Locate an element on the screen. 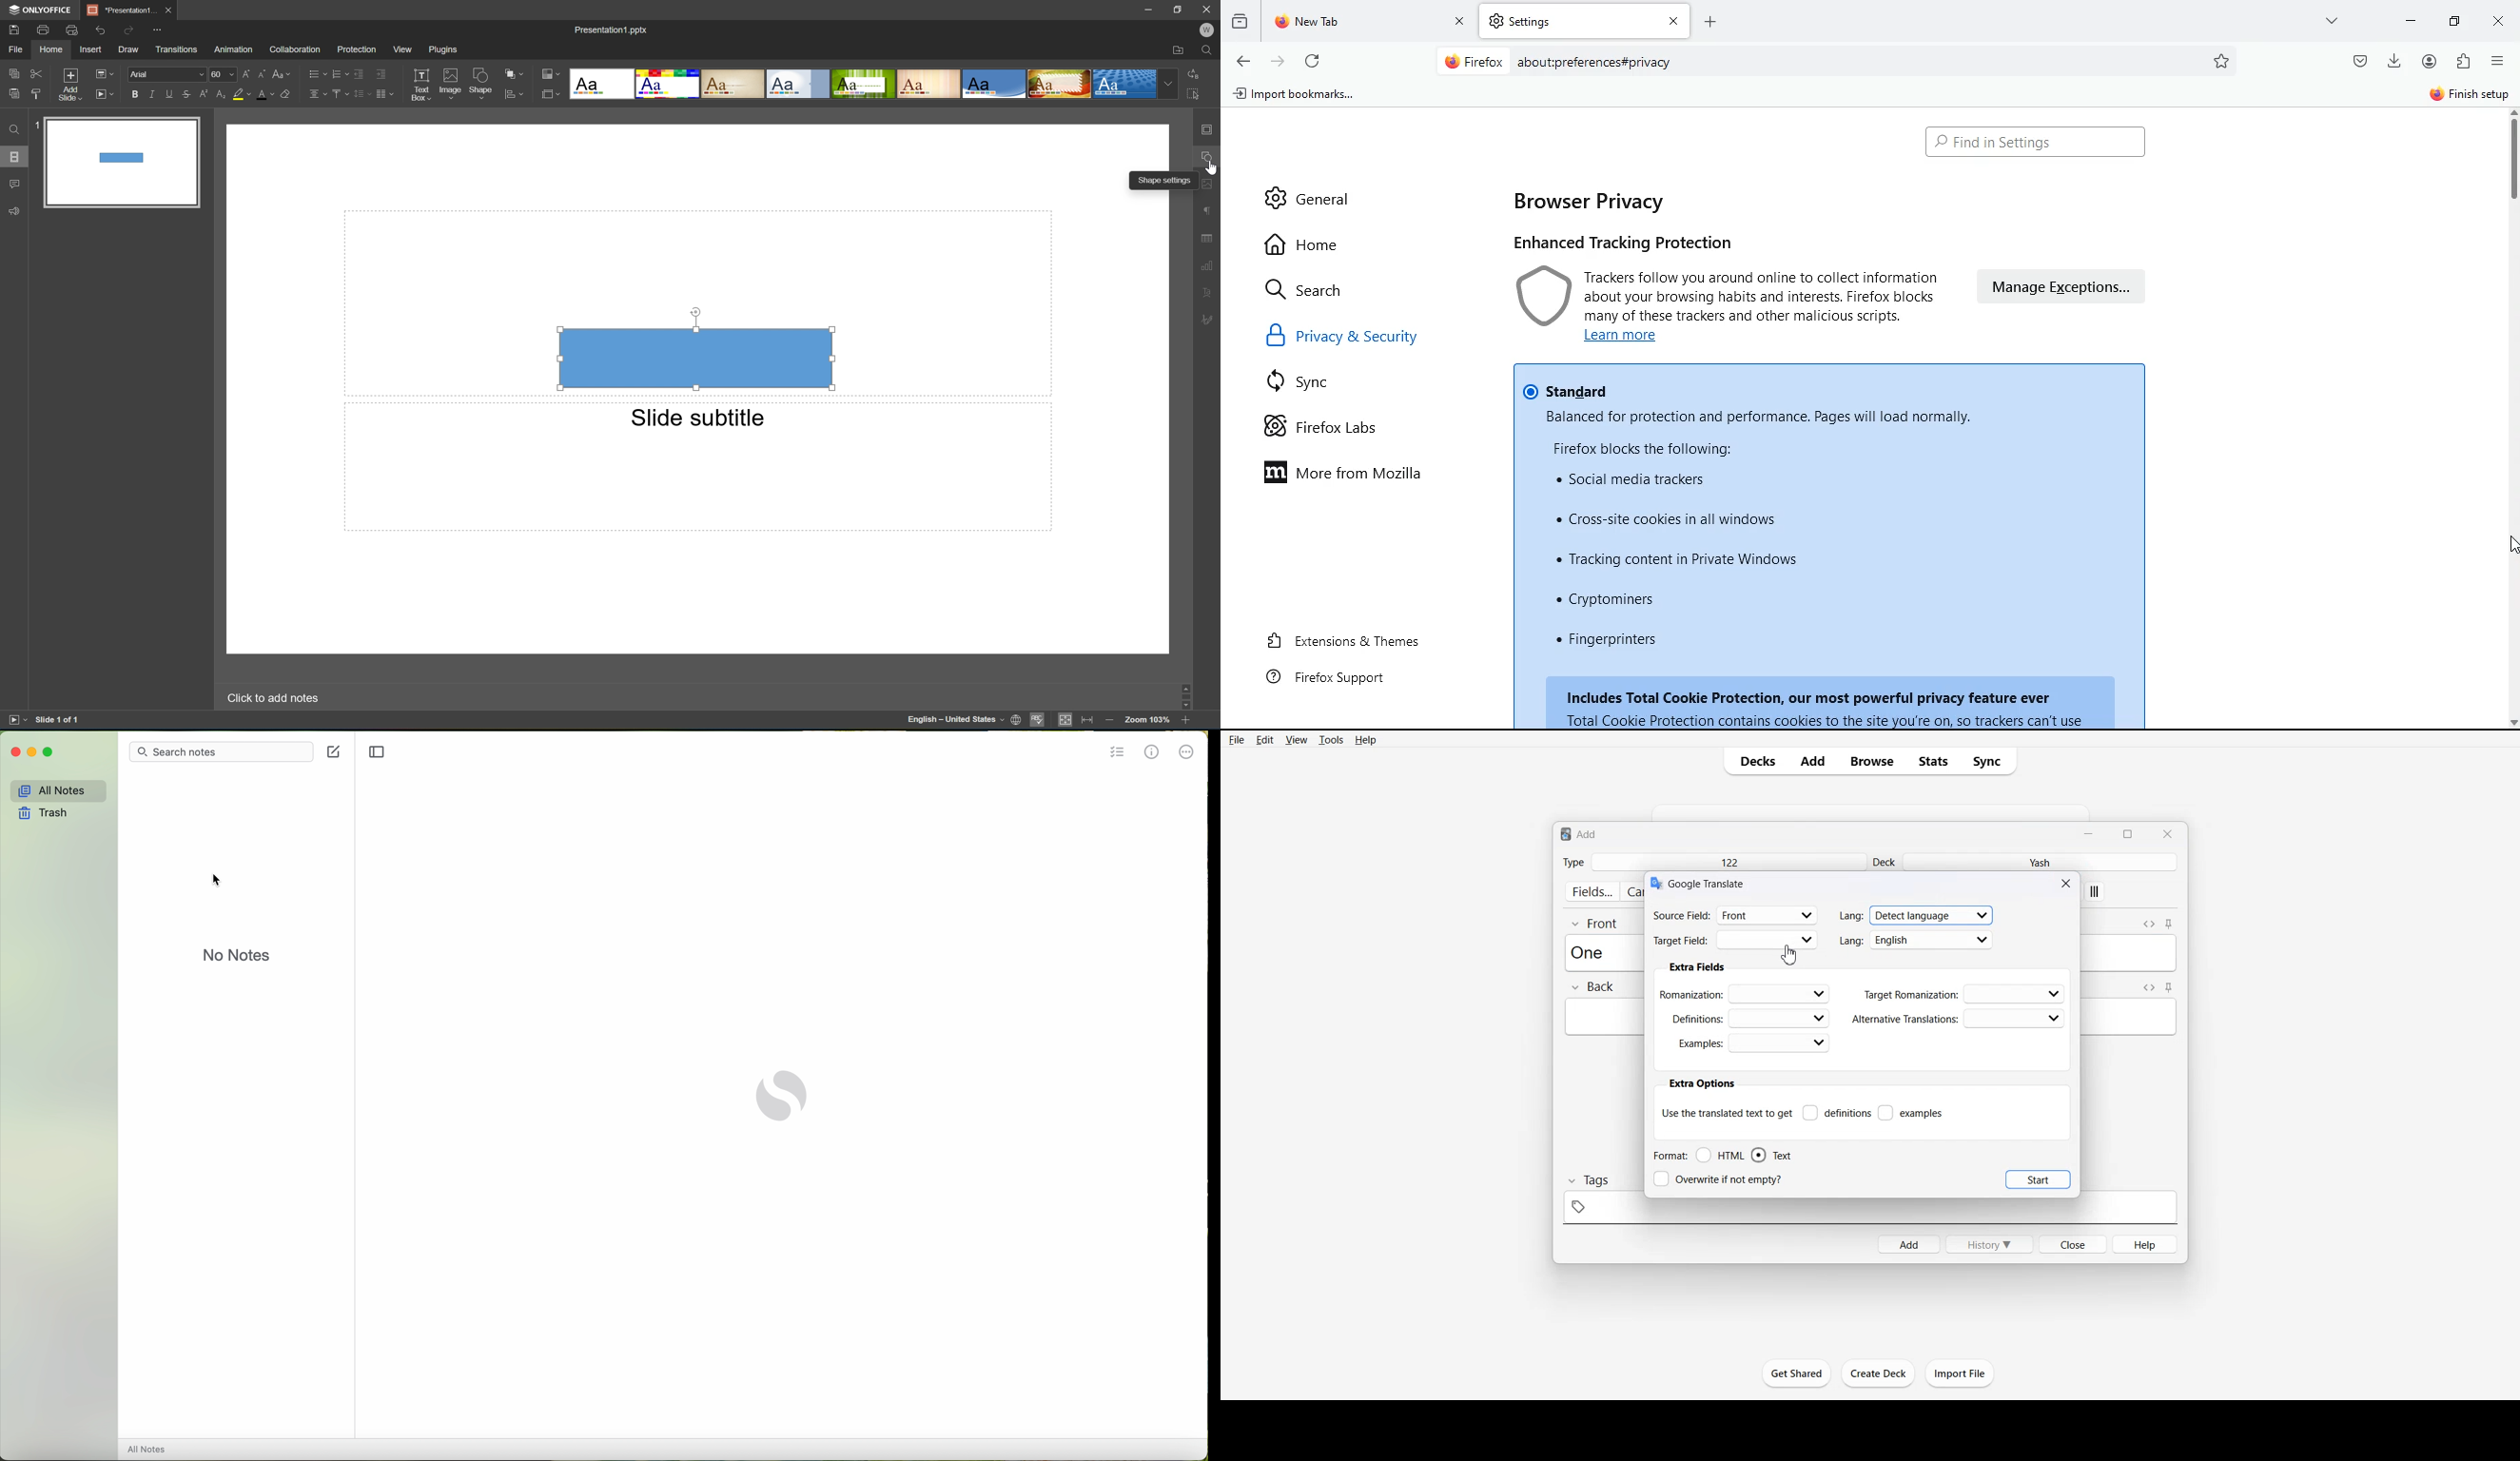 The height and width of the screenshot is (1484, 2520). Text is located at coordinates (1709, 883).